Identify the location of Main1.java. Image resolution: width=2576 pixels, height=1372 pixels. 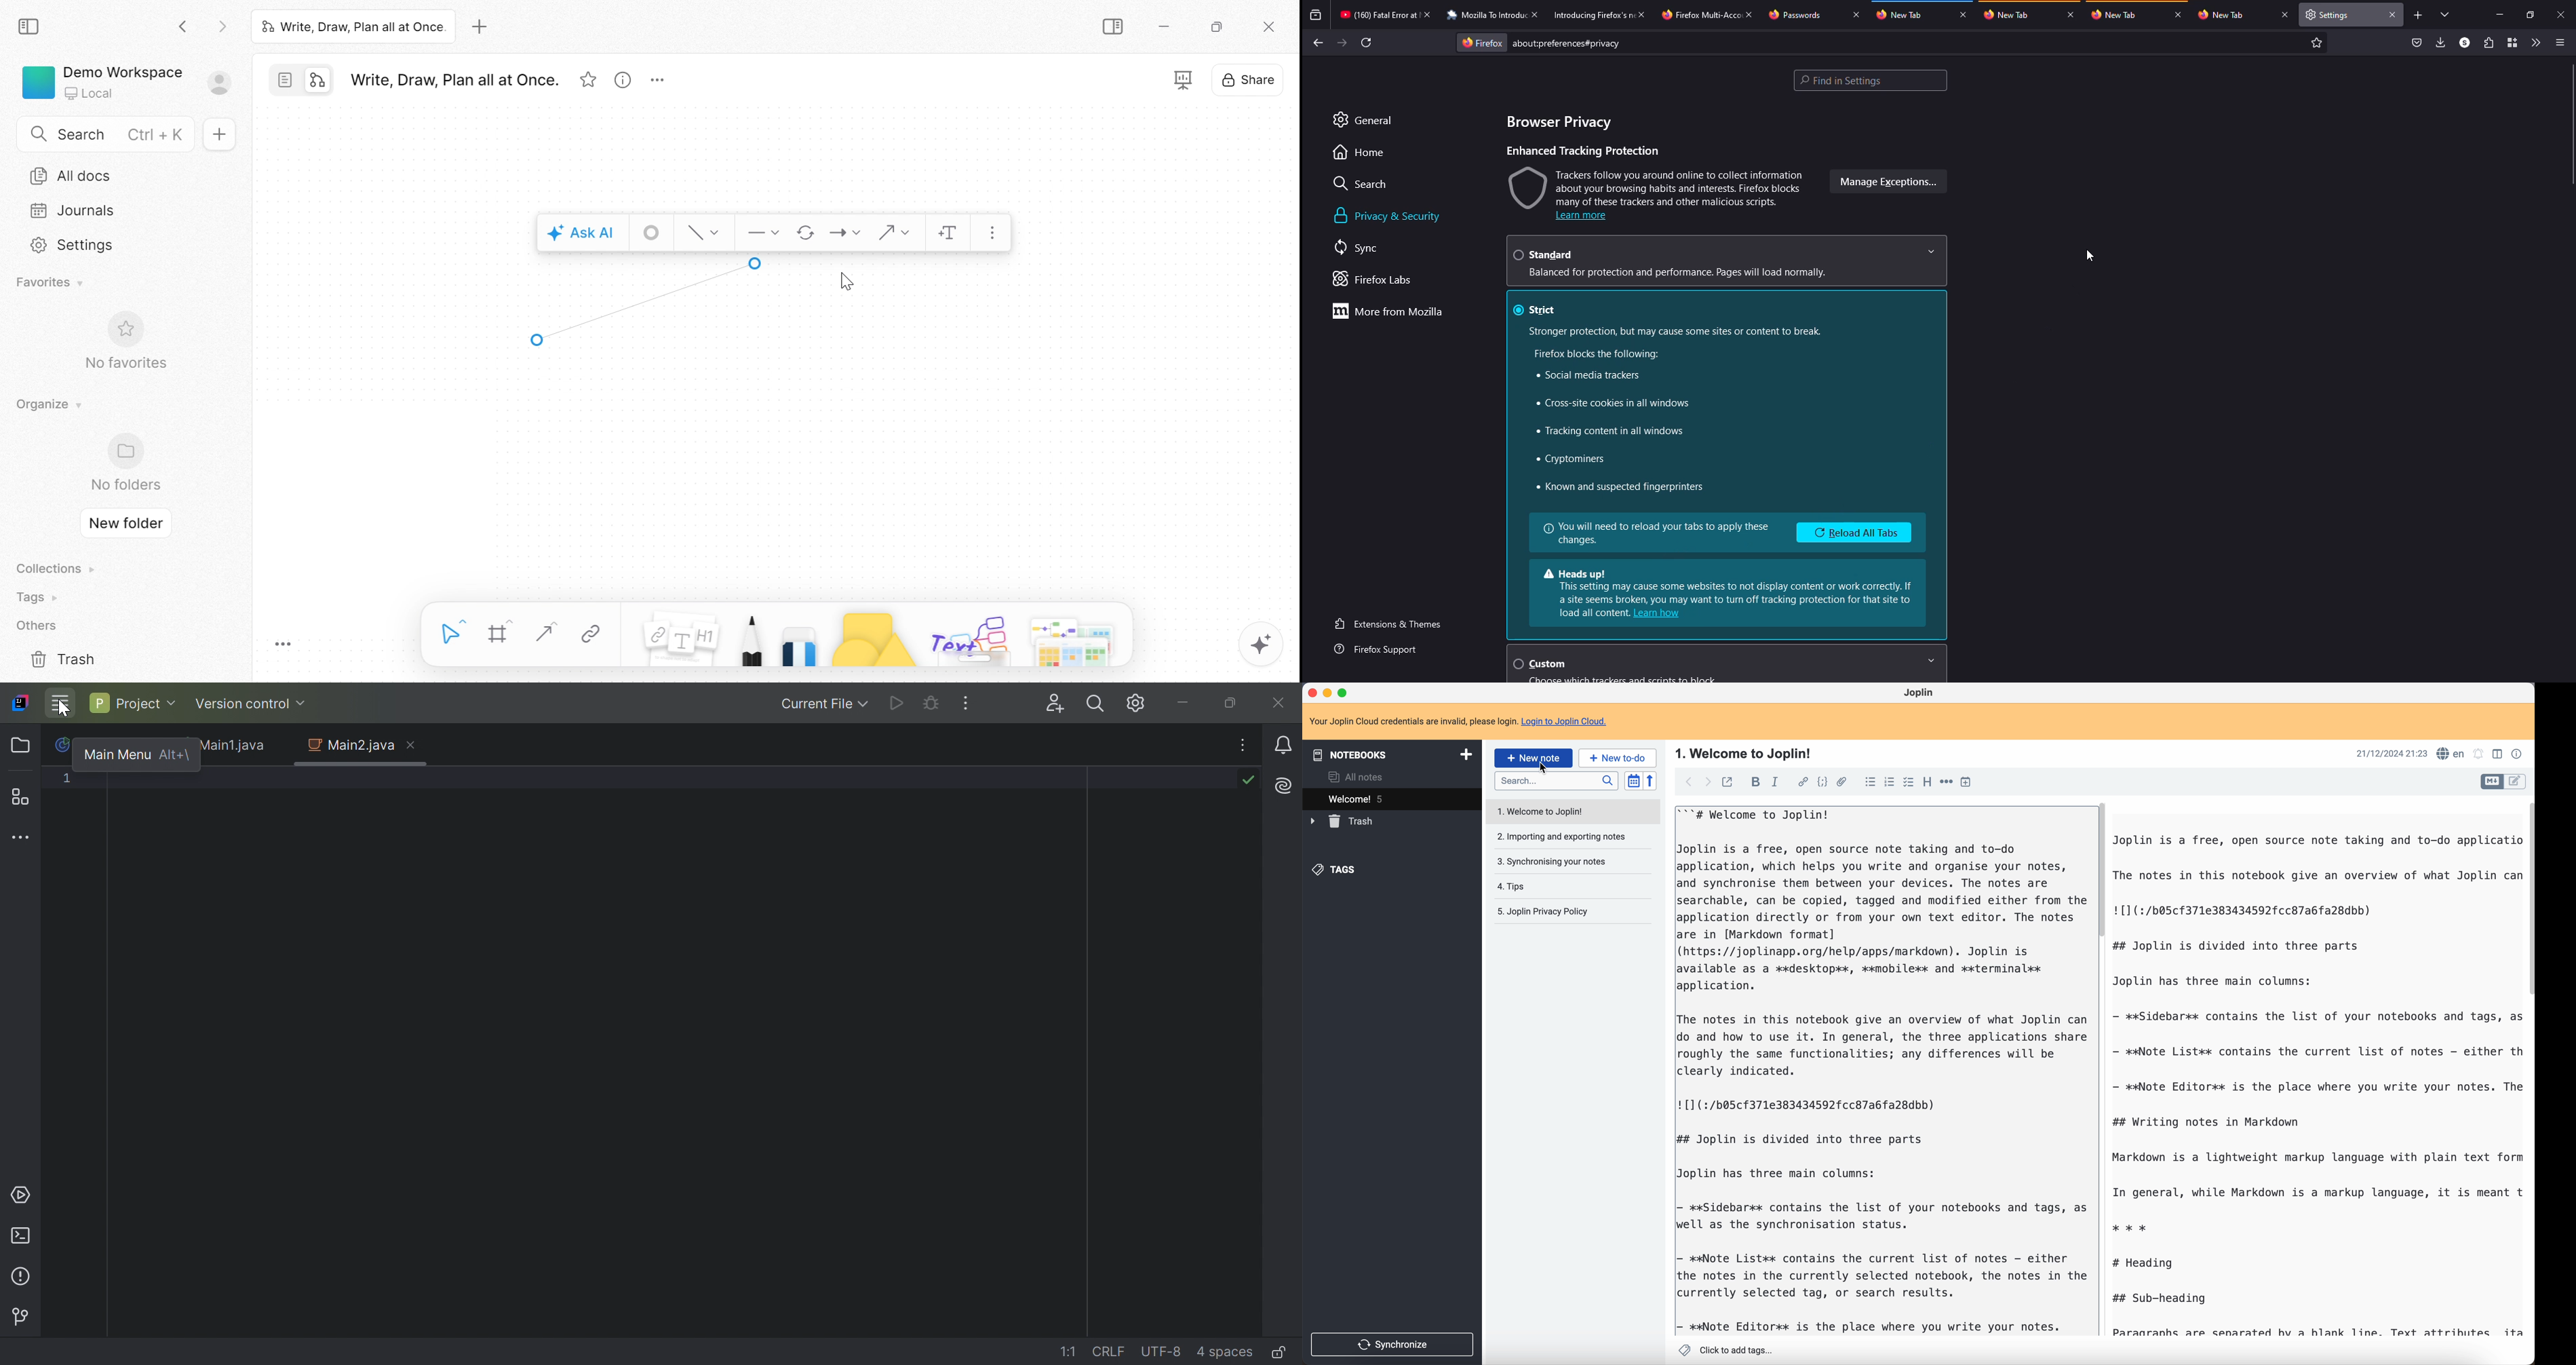
(237, 746).